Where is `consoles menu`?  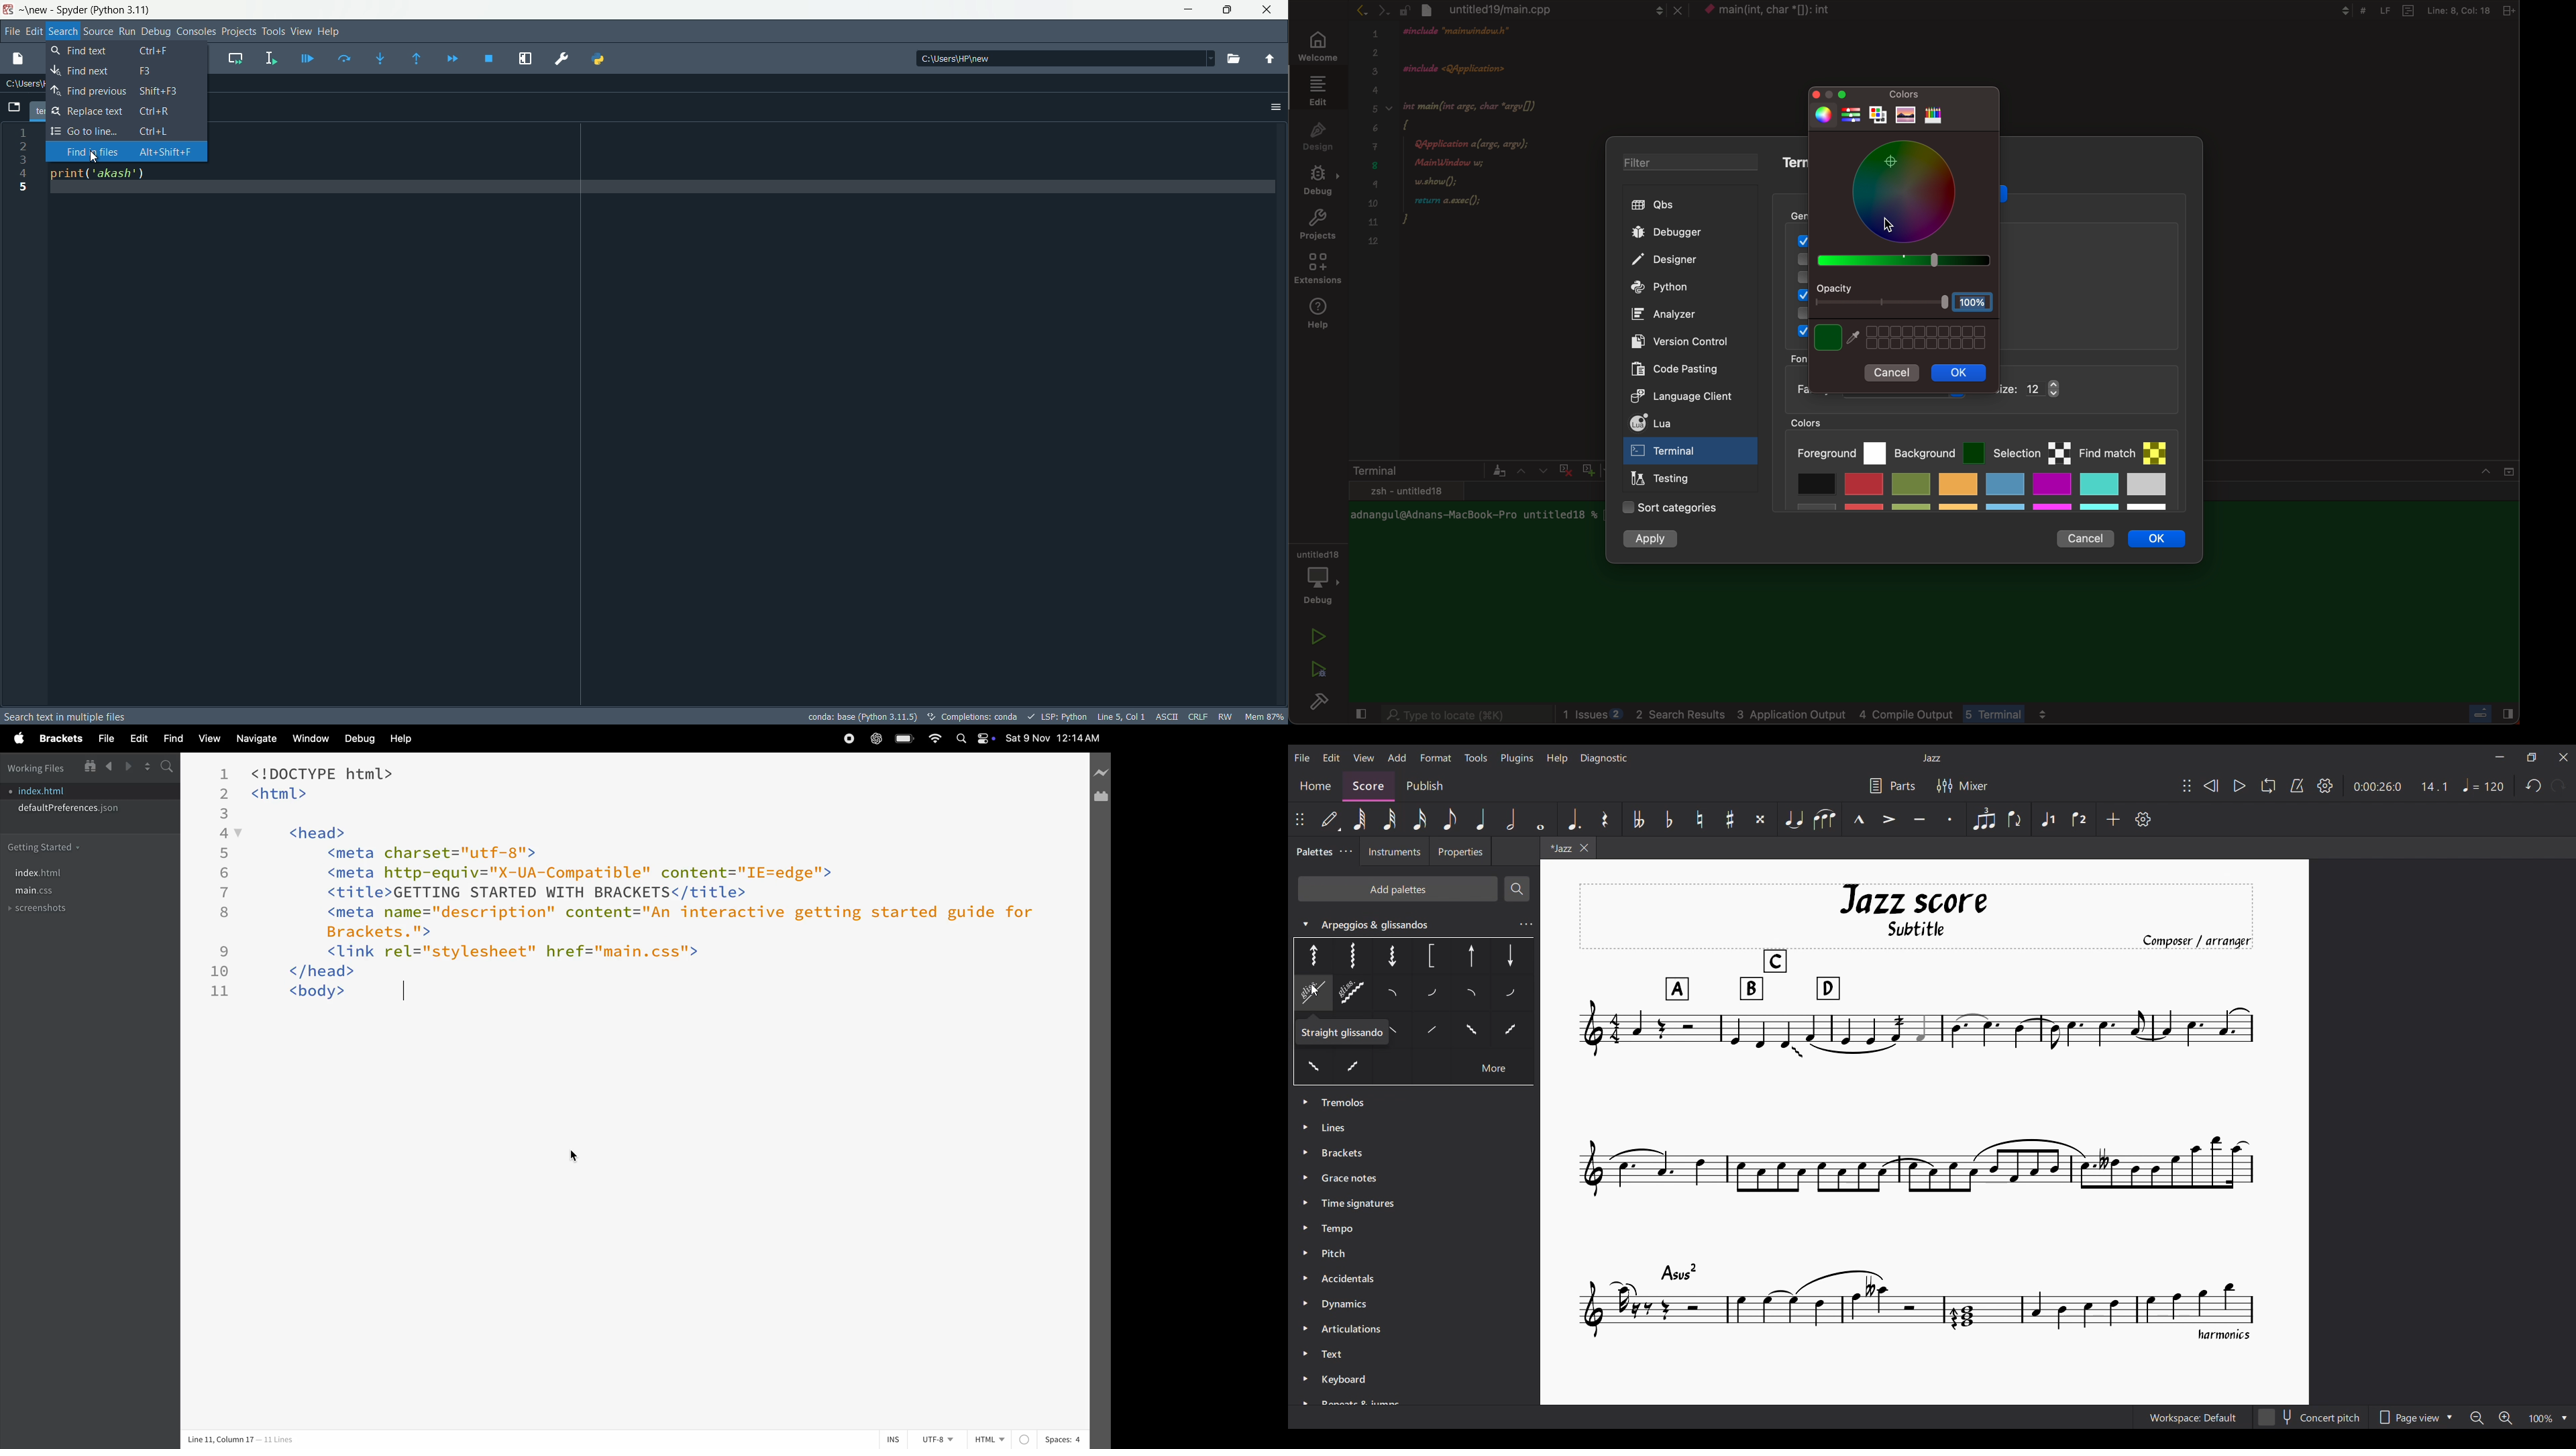 consoles menu is located at coordinates (196, 32).